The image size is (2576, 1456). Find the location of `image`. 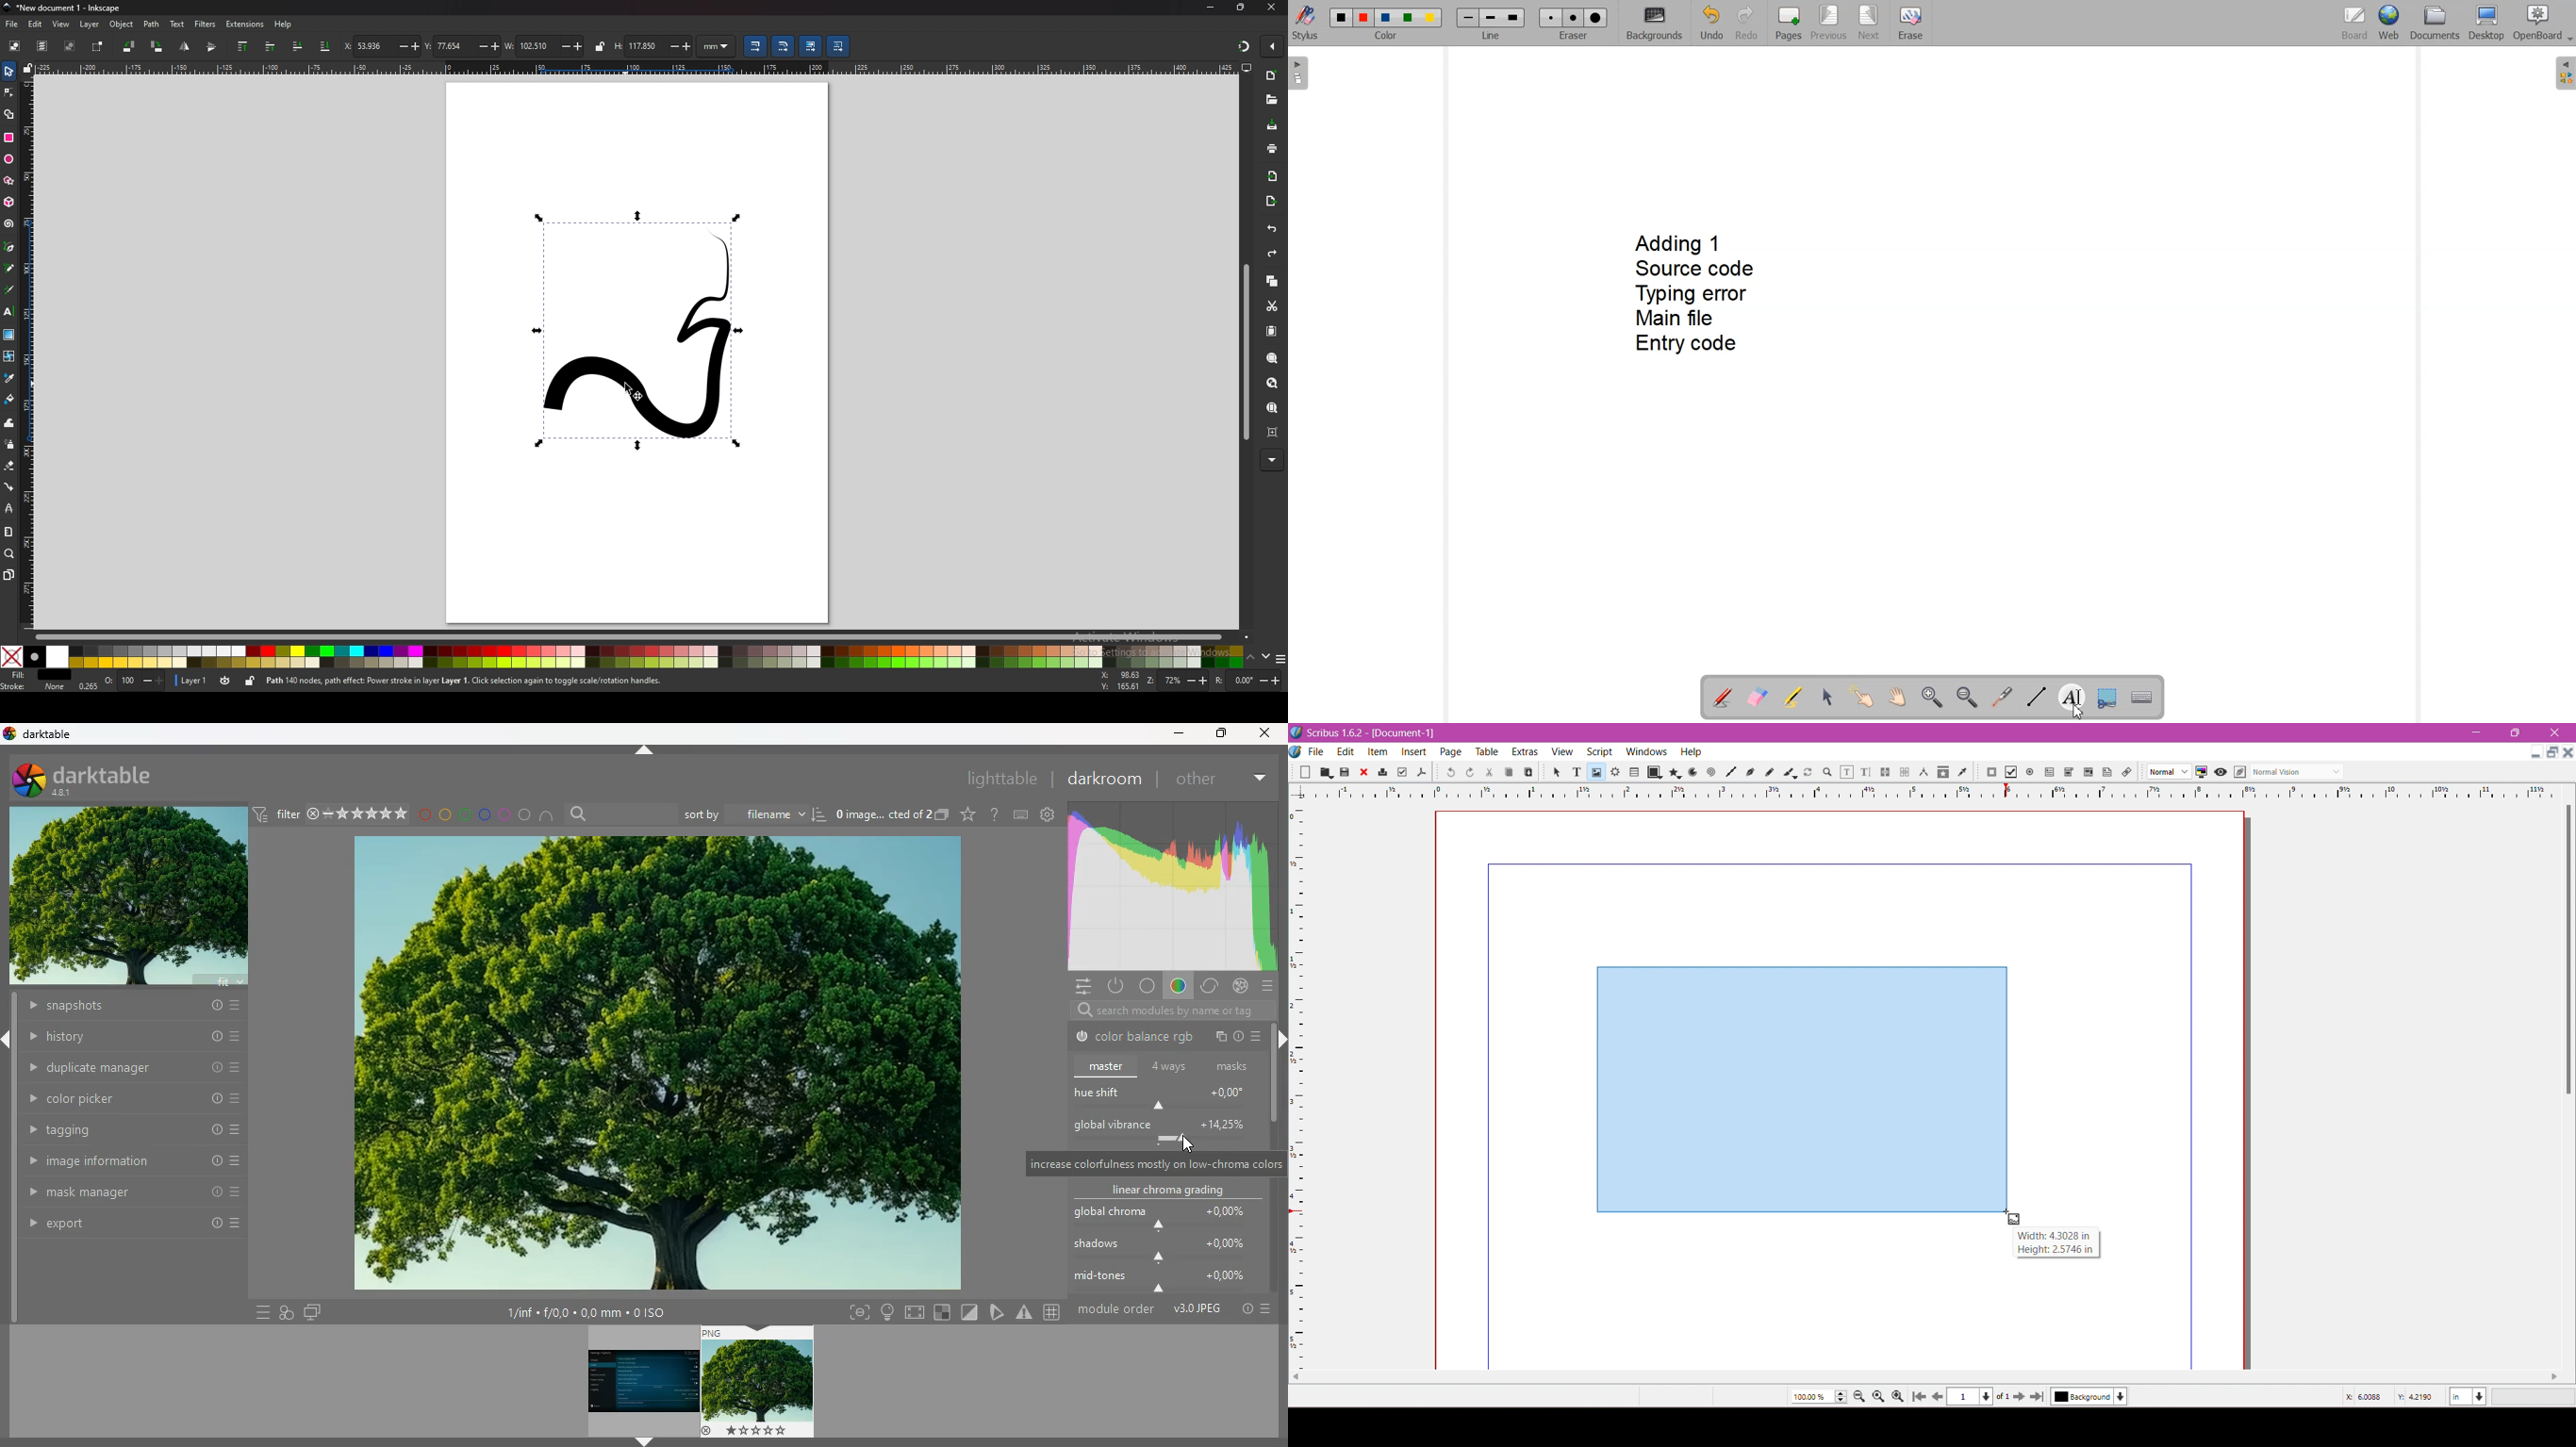

image is located at coordinates (759, 1382).